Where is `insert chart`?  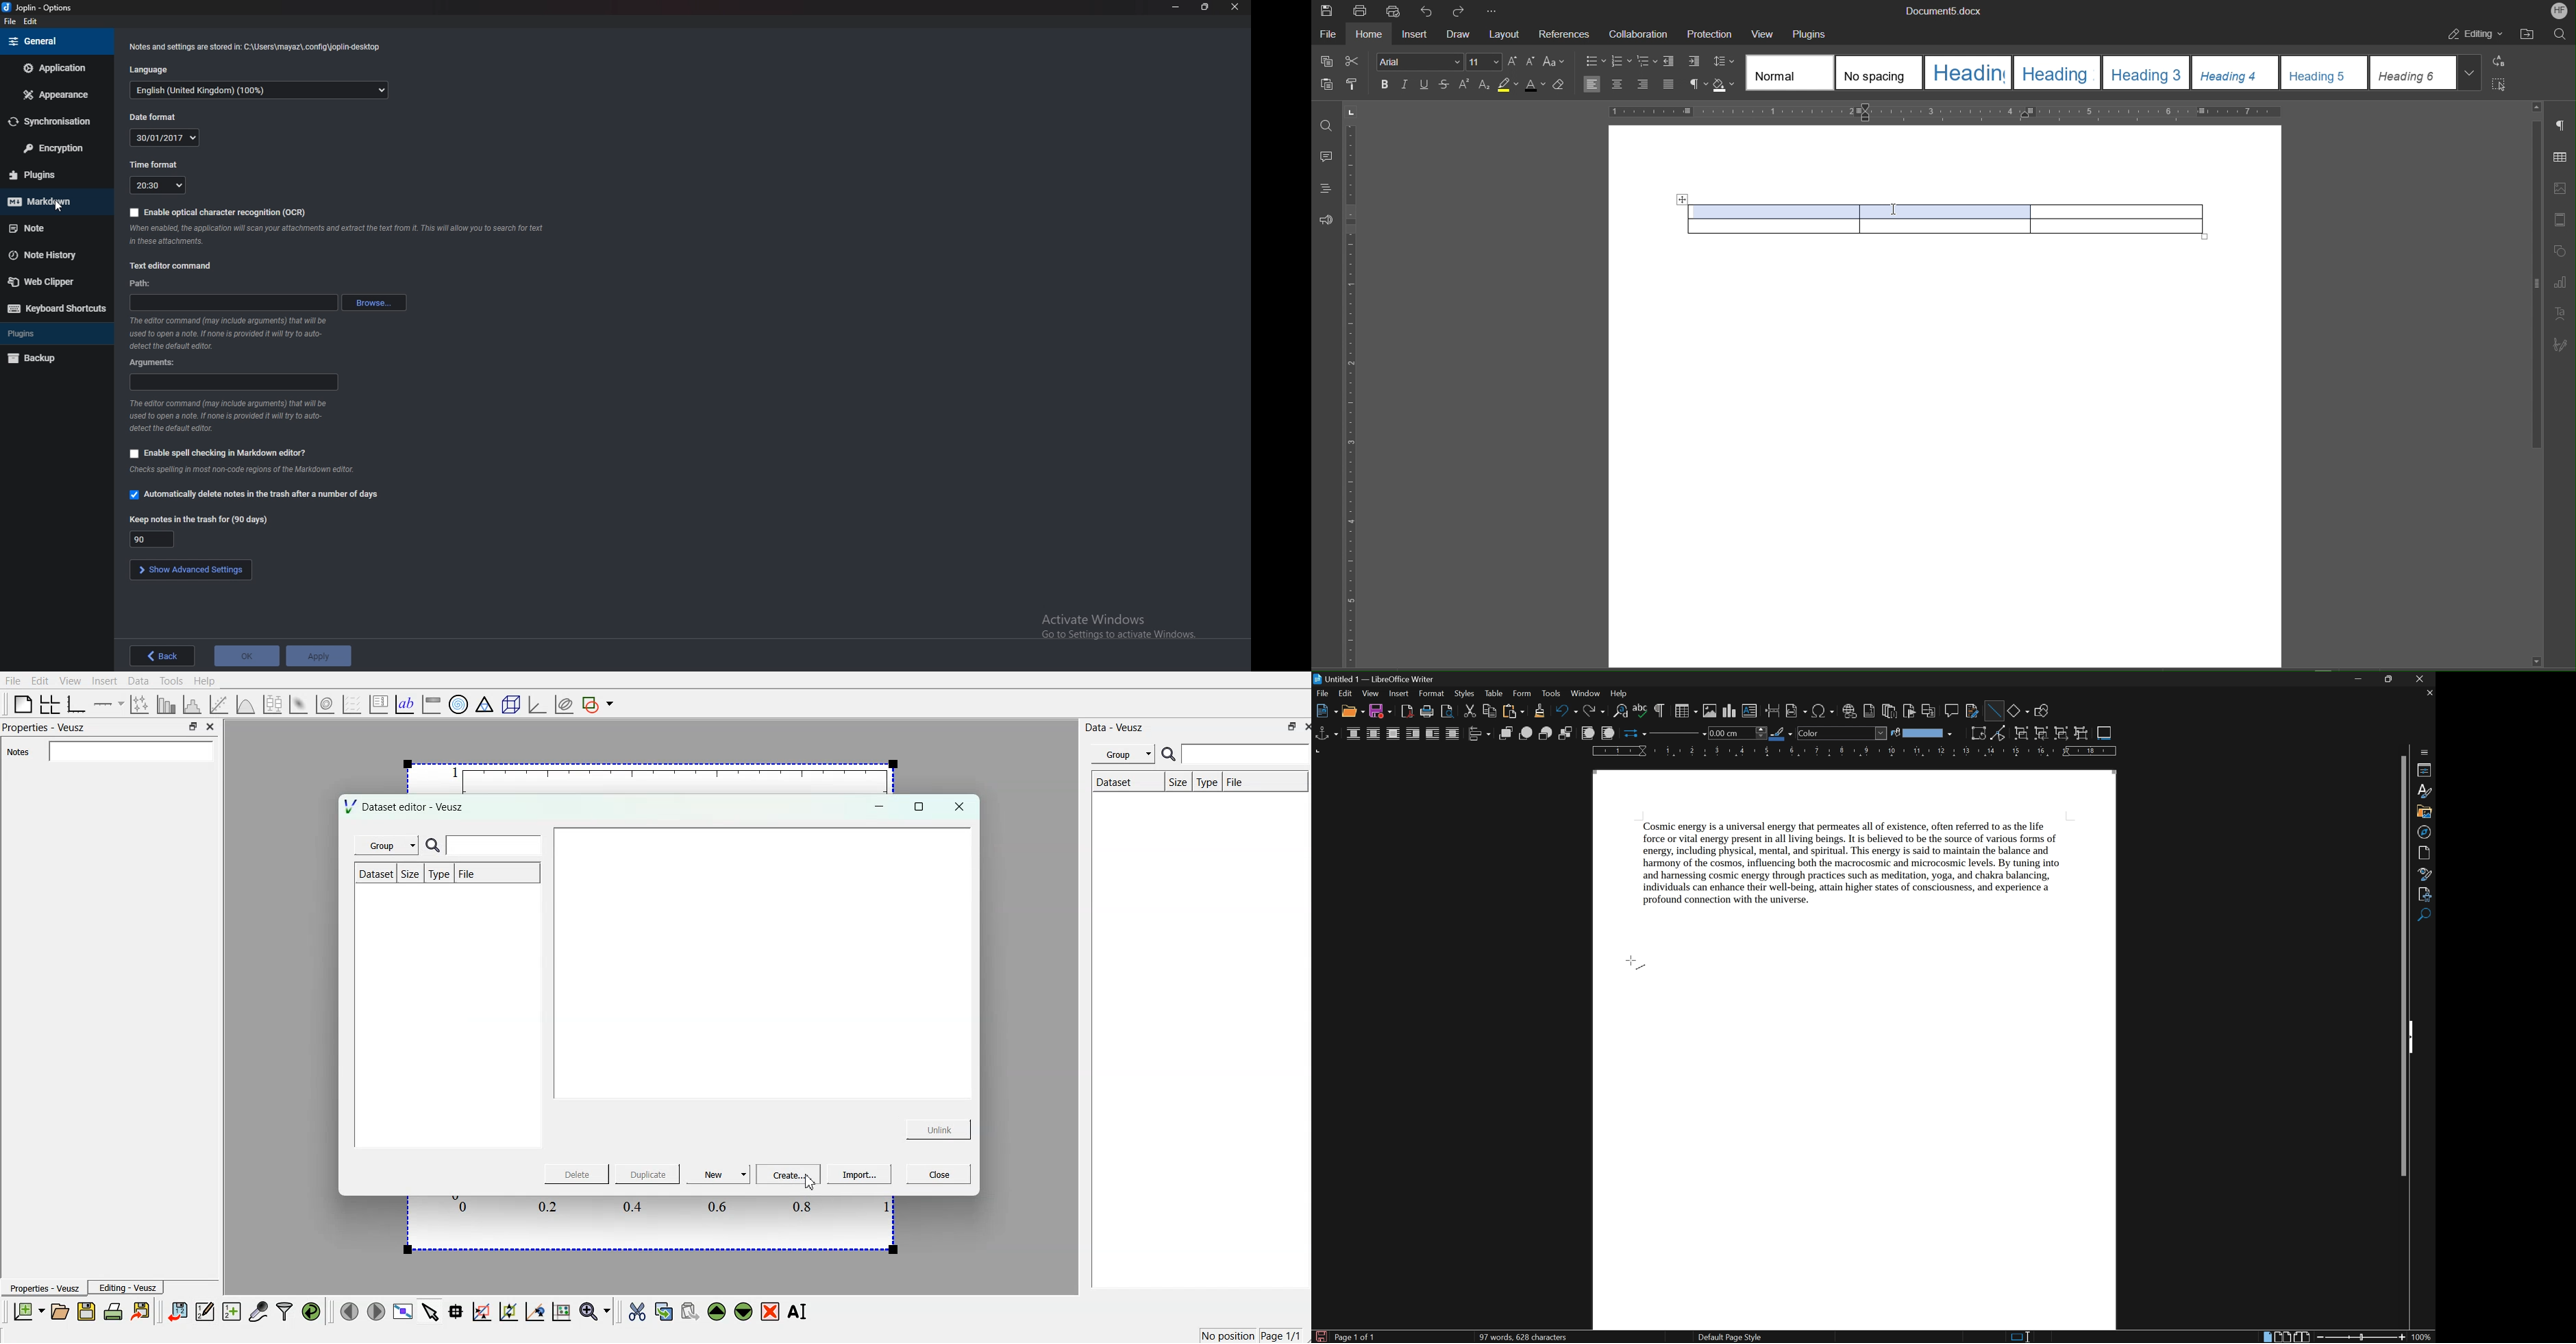
insert chart is located at coordinates (1730, 710).